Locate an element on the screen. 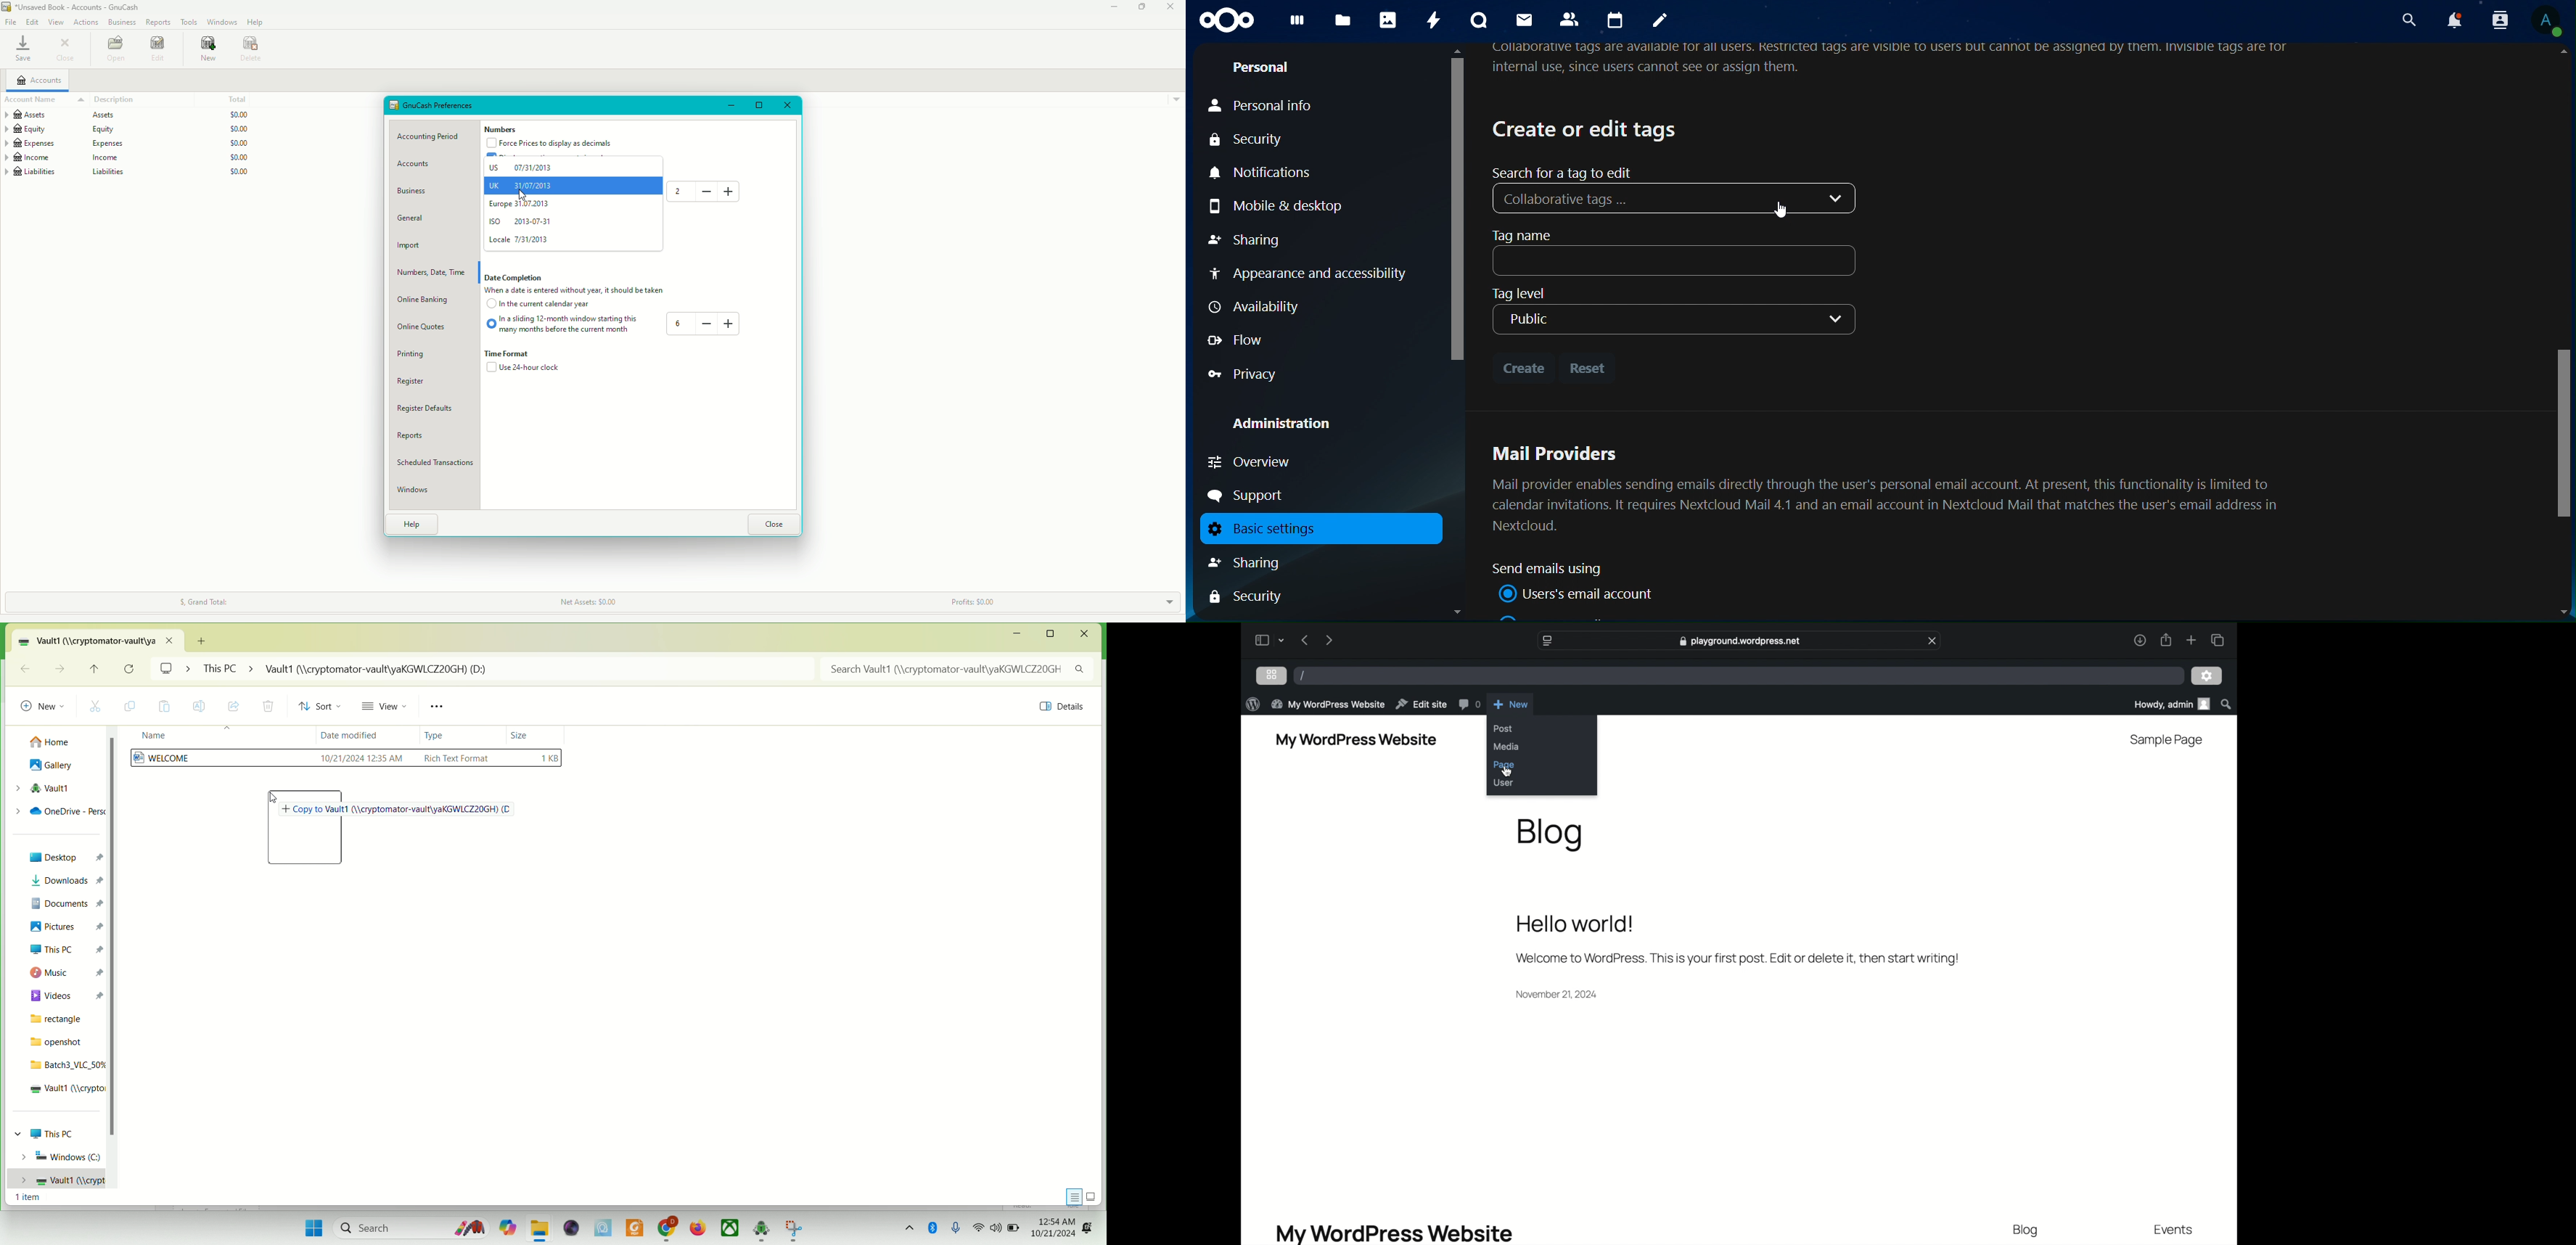  share is located at coordinates (2165, 640).